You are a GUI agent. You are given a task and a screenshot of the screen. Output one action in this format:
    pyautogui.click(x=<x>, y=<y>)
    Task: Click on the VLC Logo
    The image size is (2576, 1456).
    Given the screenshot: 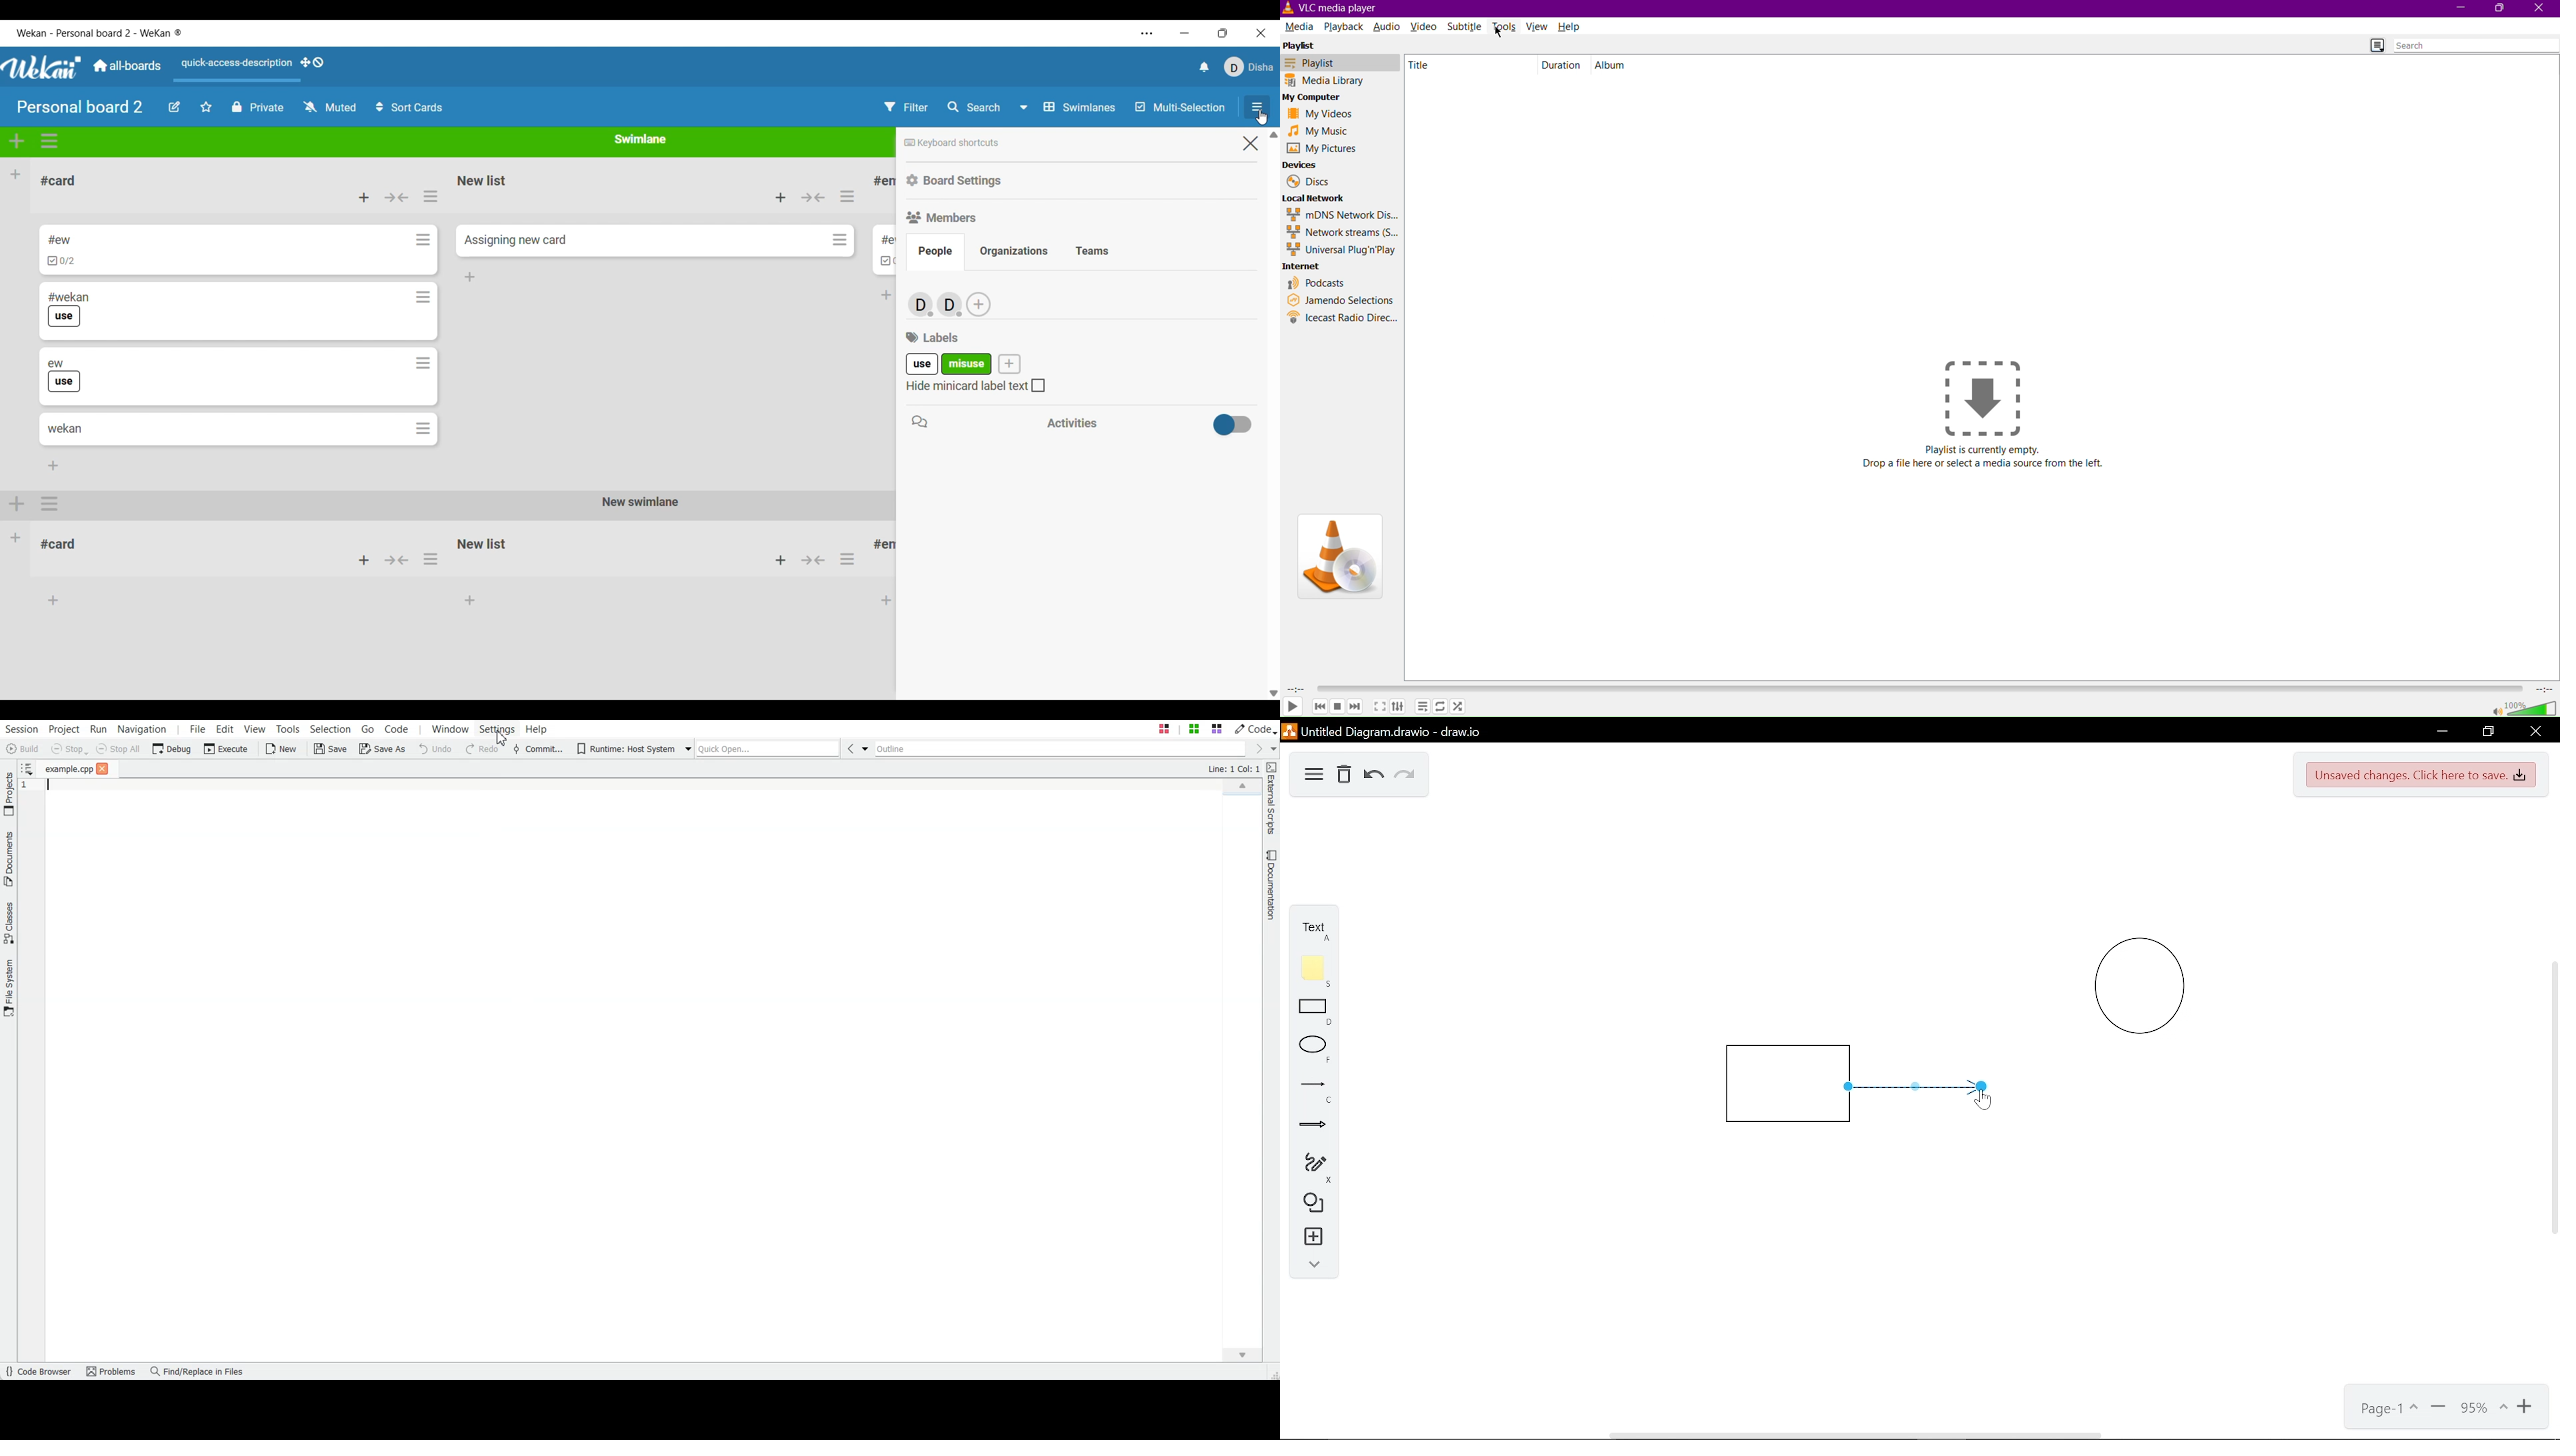 What is the action you would take?
    pyautogui.click(x=1343, y=551)
    